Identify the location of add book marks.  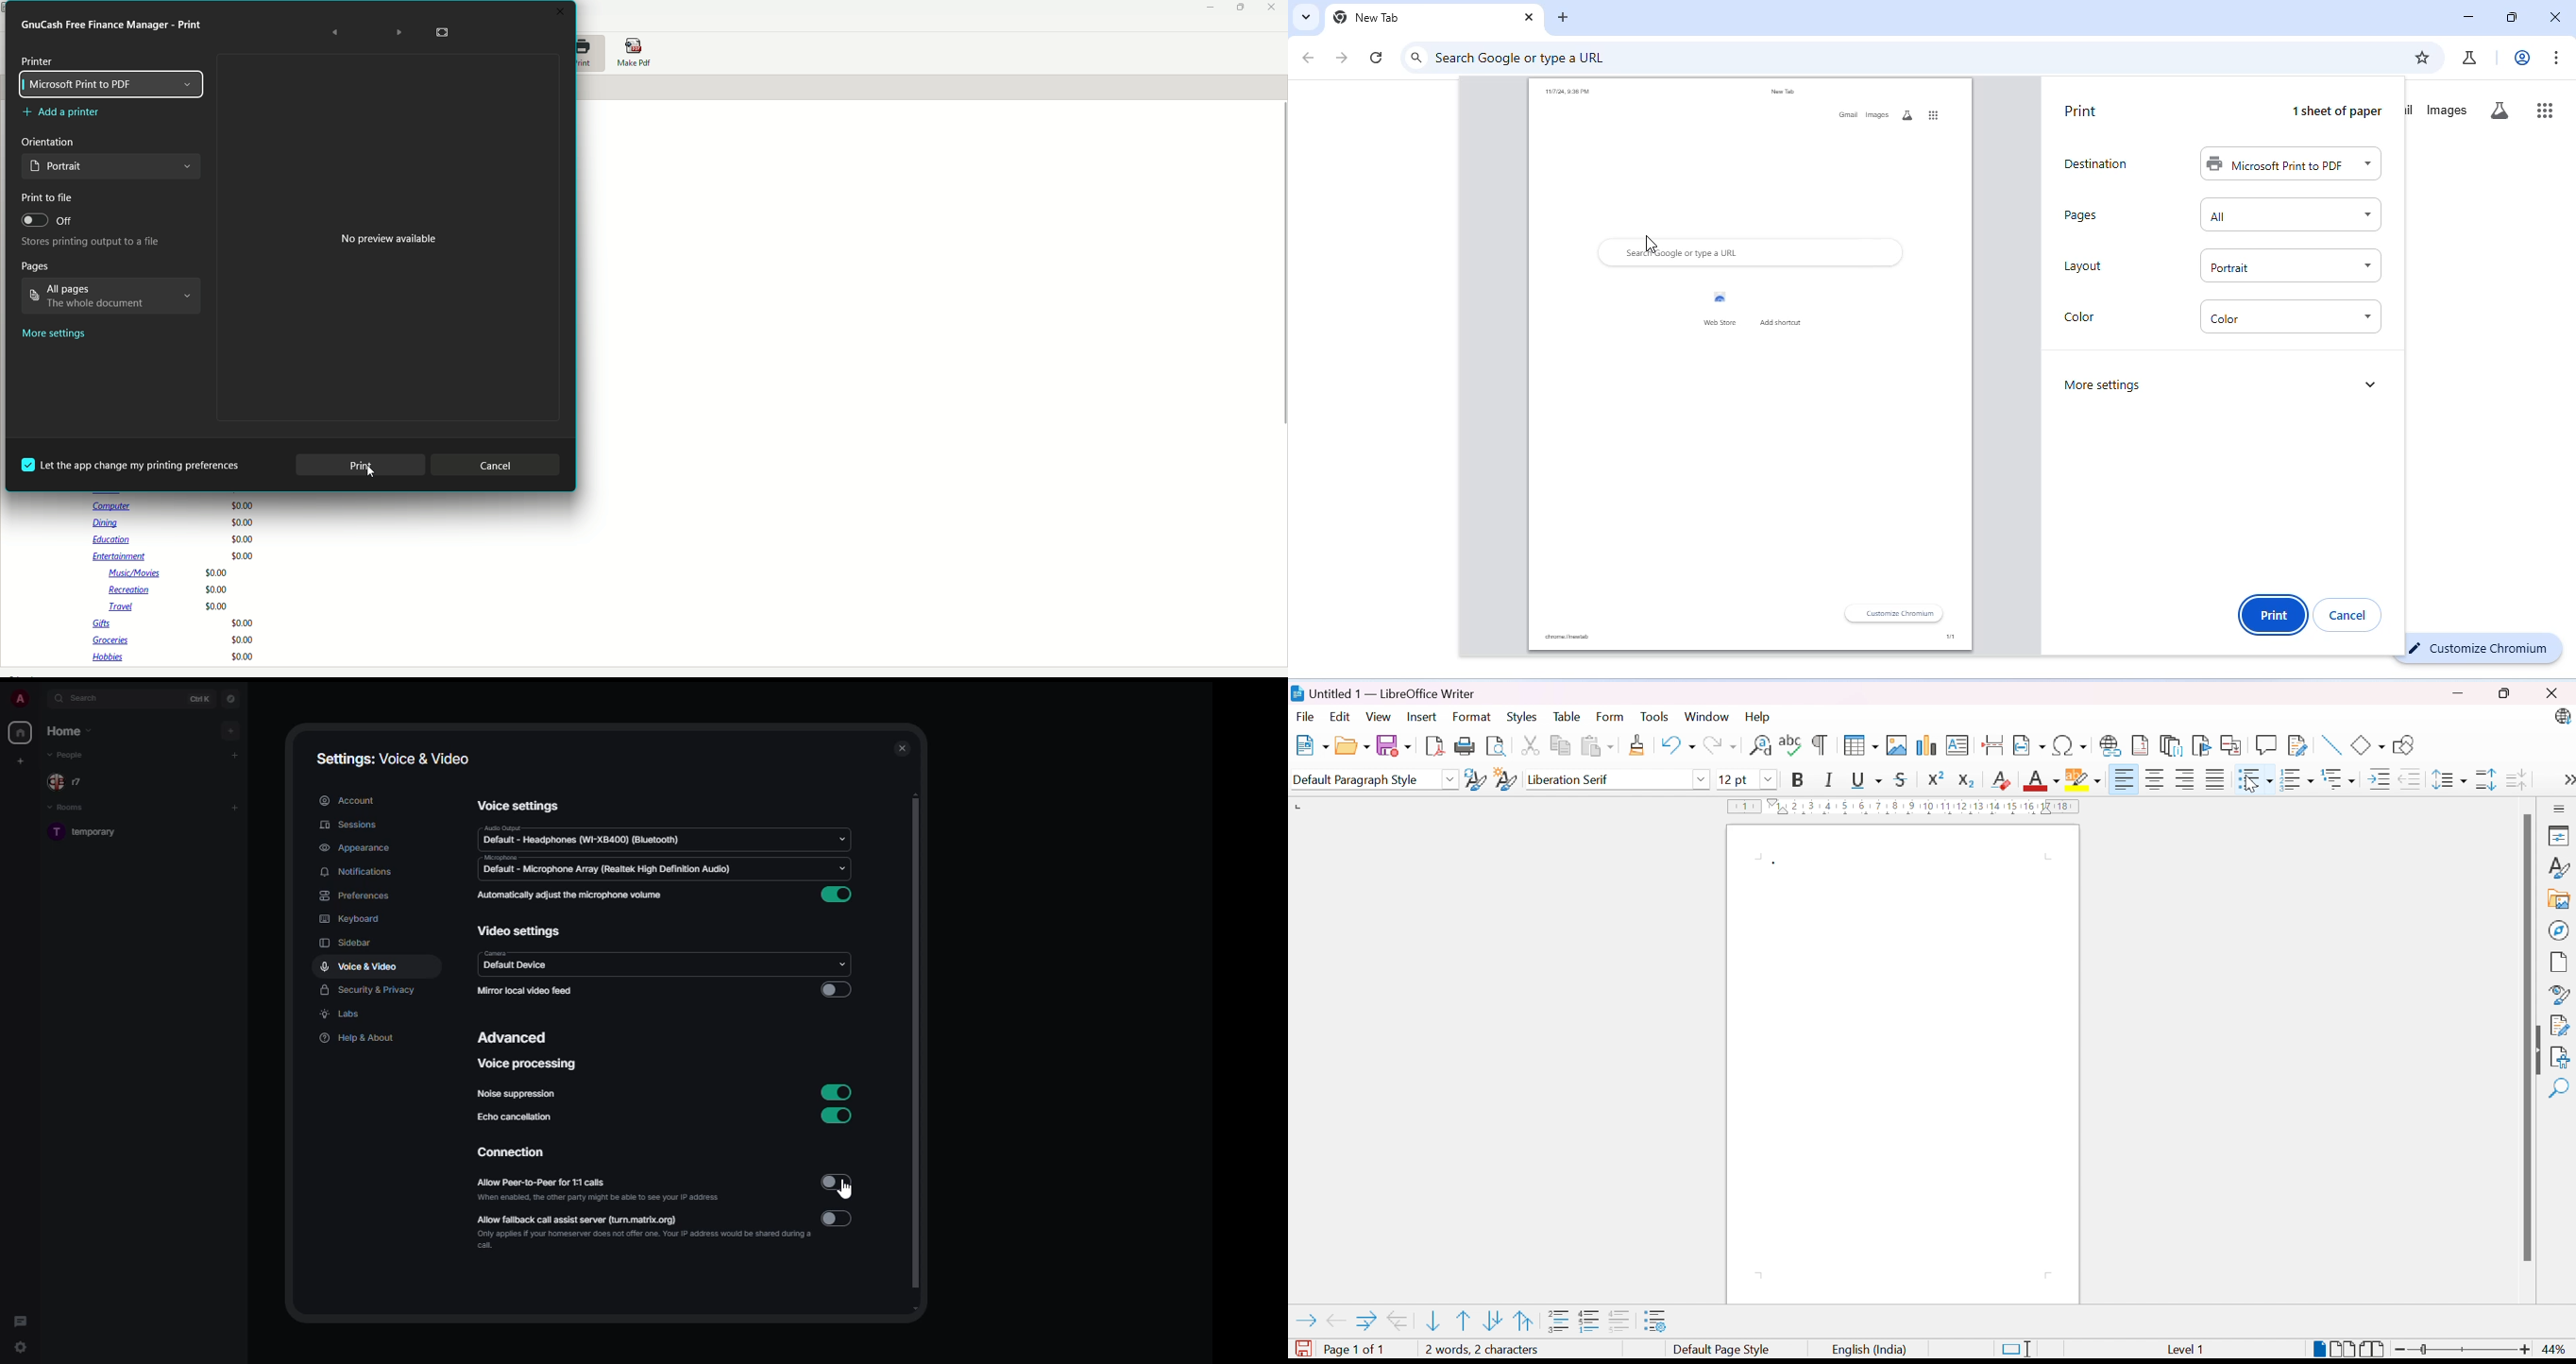
(2421, 57).